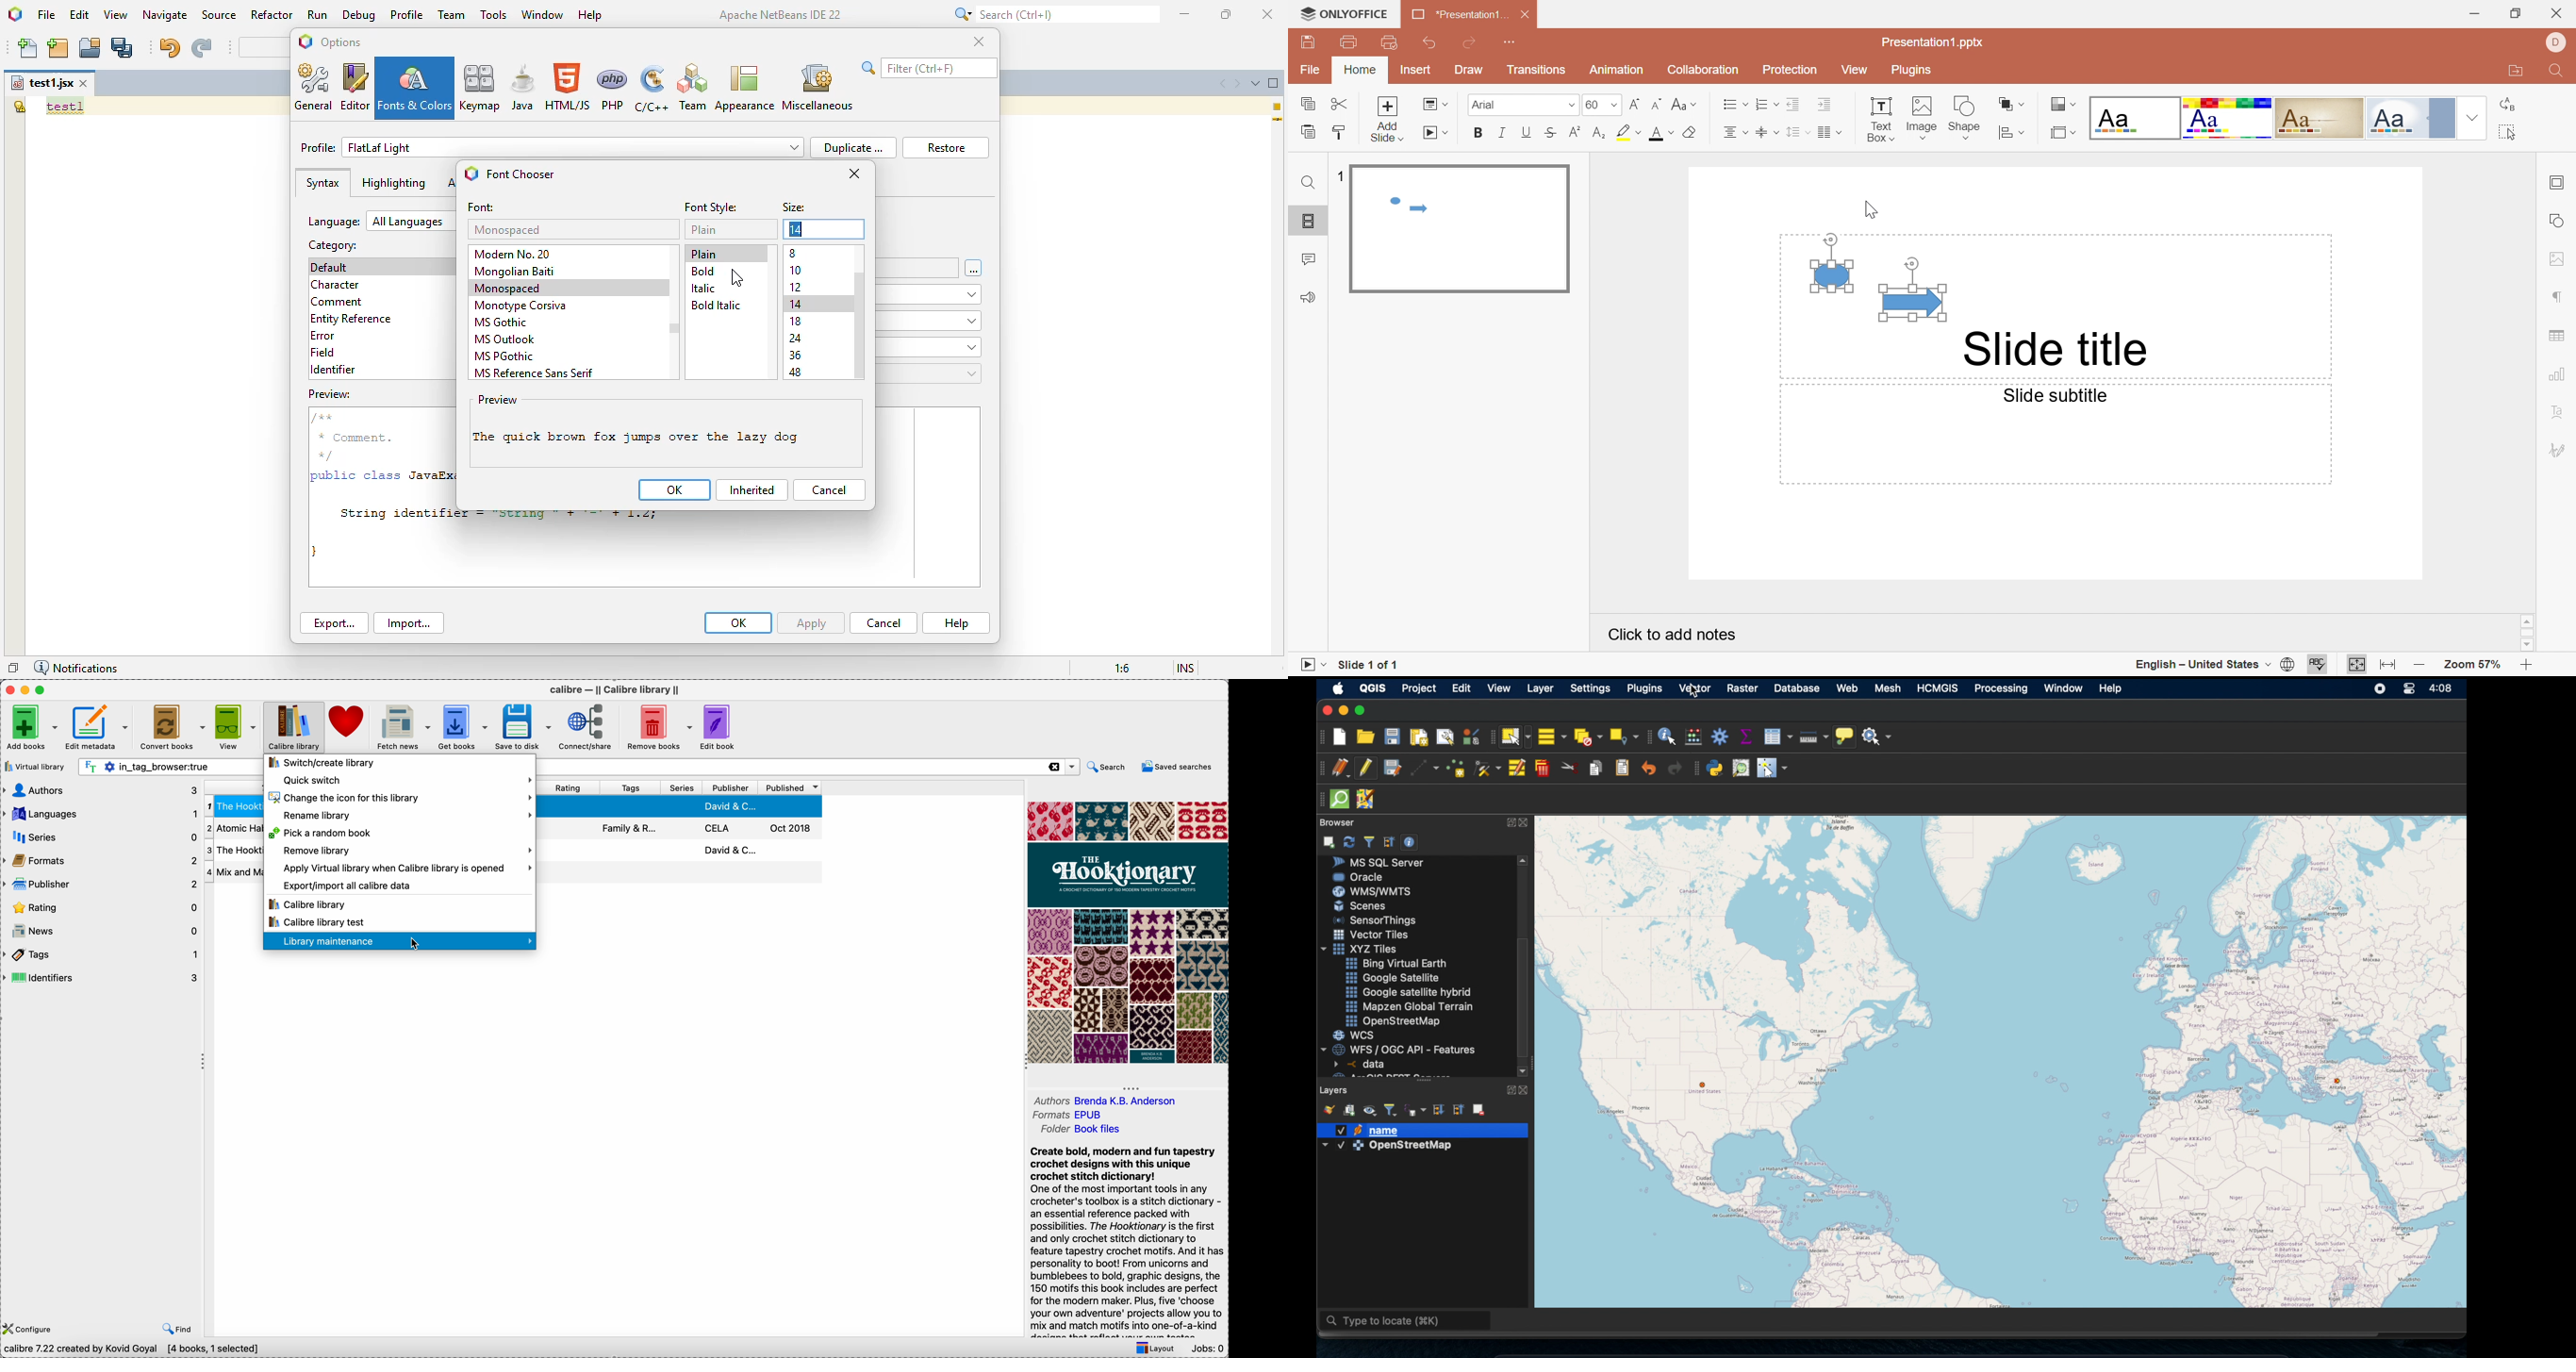  What do you see at coordinates (1220, 82) in the screenshot?
I see `scroll documents left` at bounding box center [1220, 82].